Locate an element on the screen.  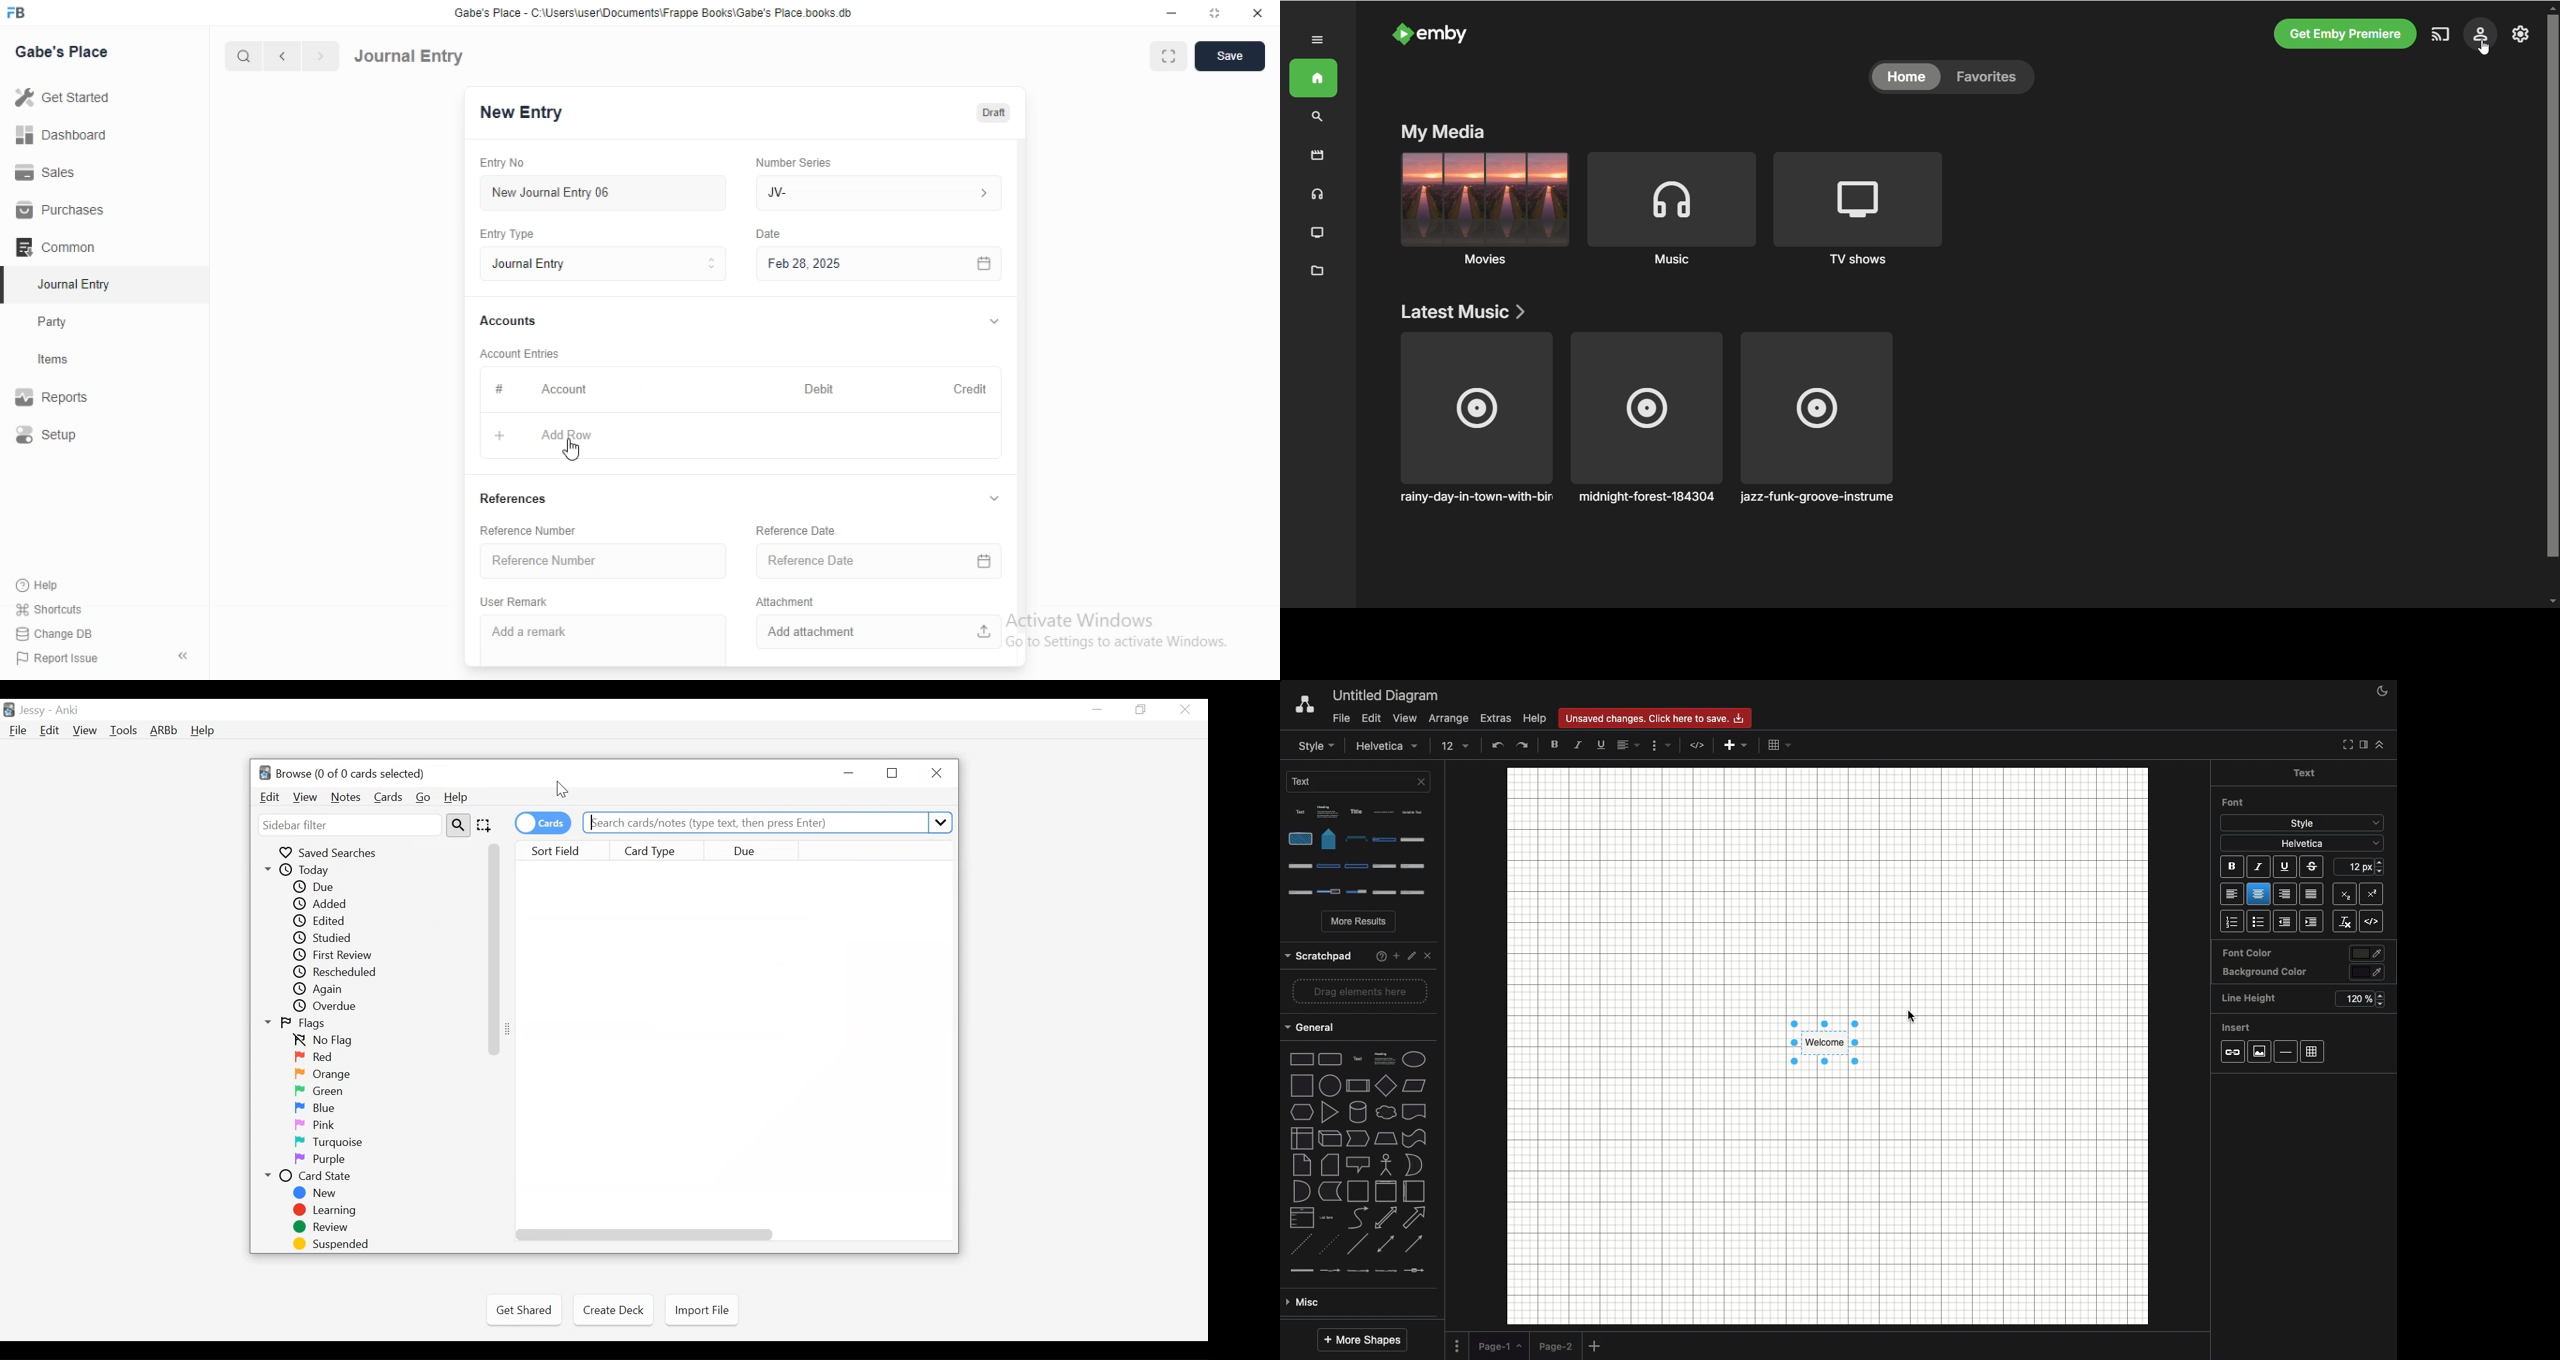
Cursor is located at coordinates (562, 791).